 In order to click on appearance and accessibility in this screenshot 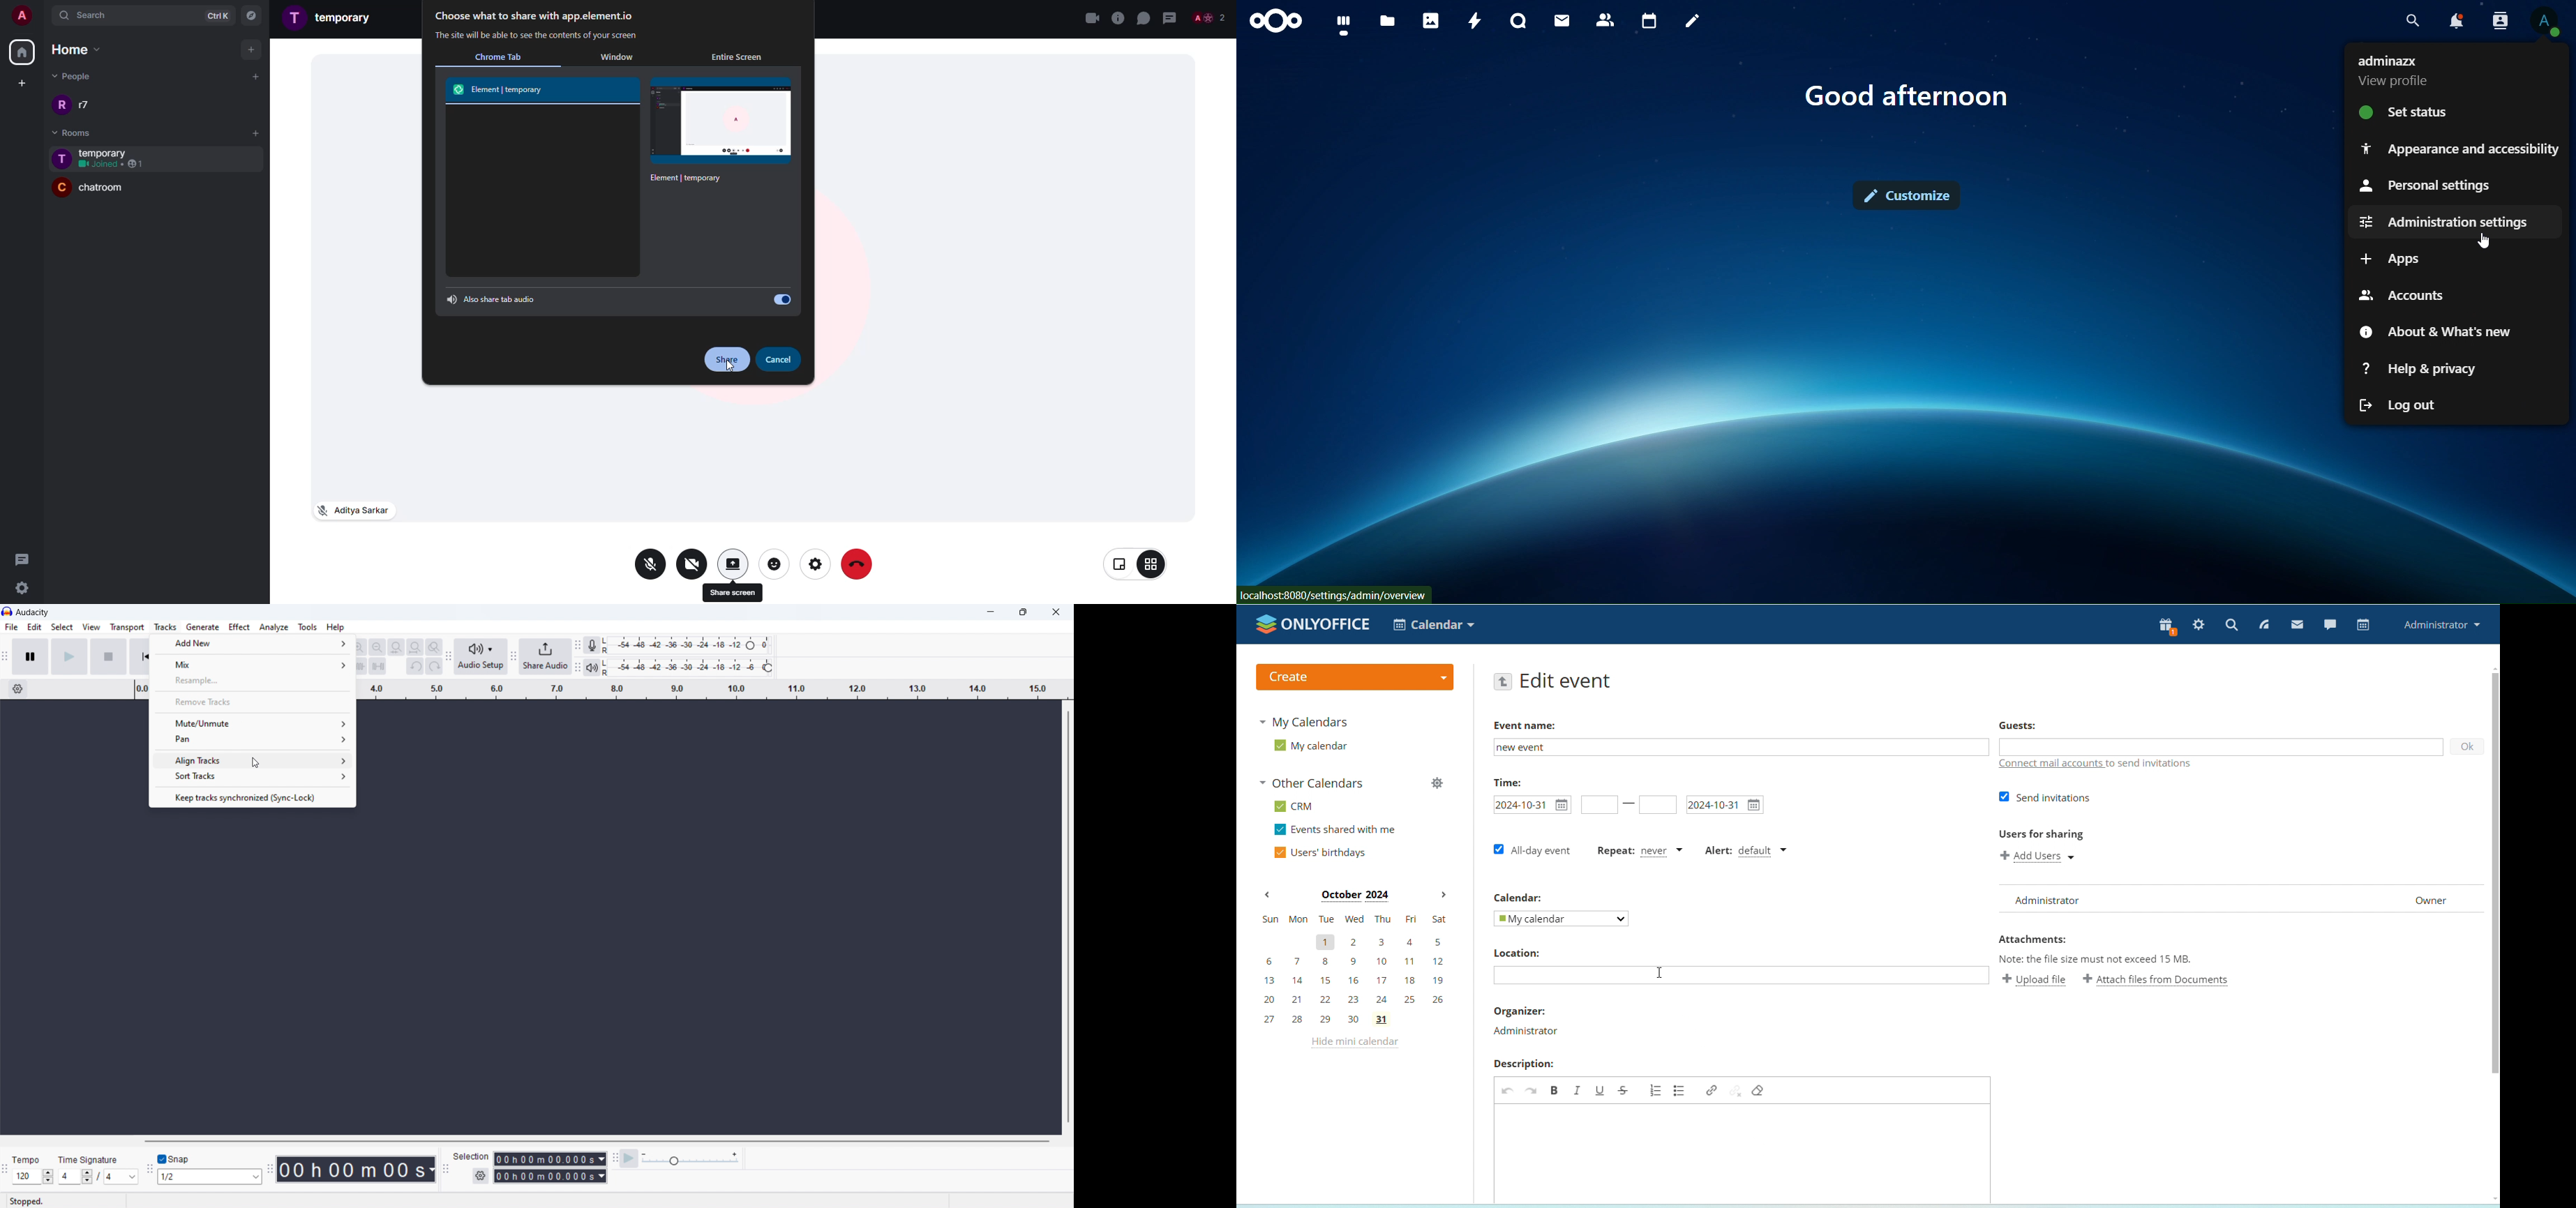, I will do `click(2460, 147)`.